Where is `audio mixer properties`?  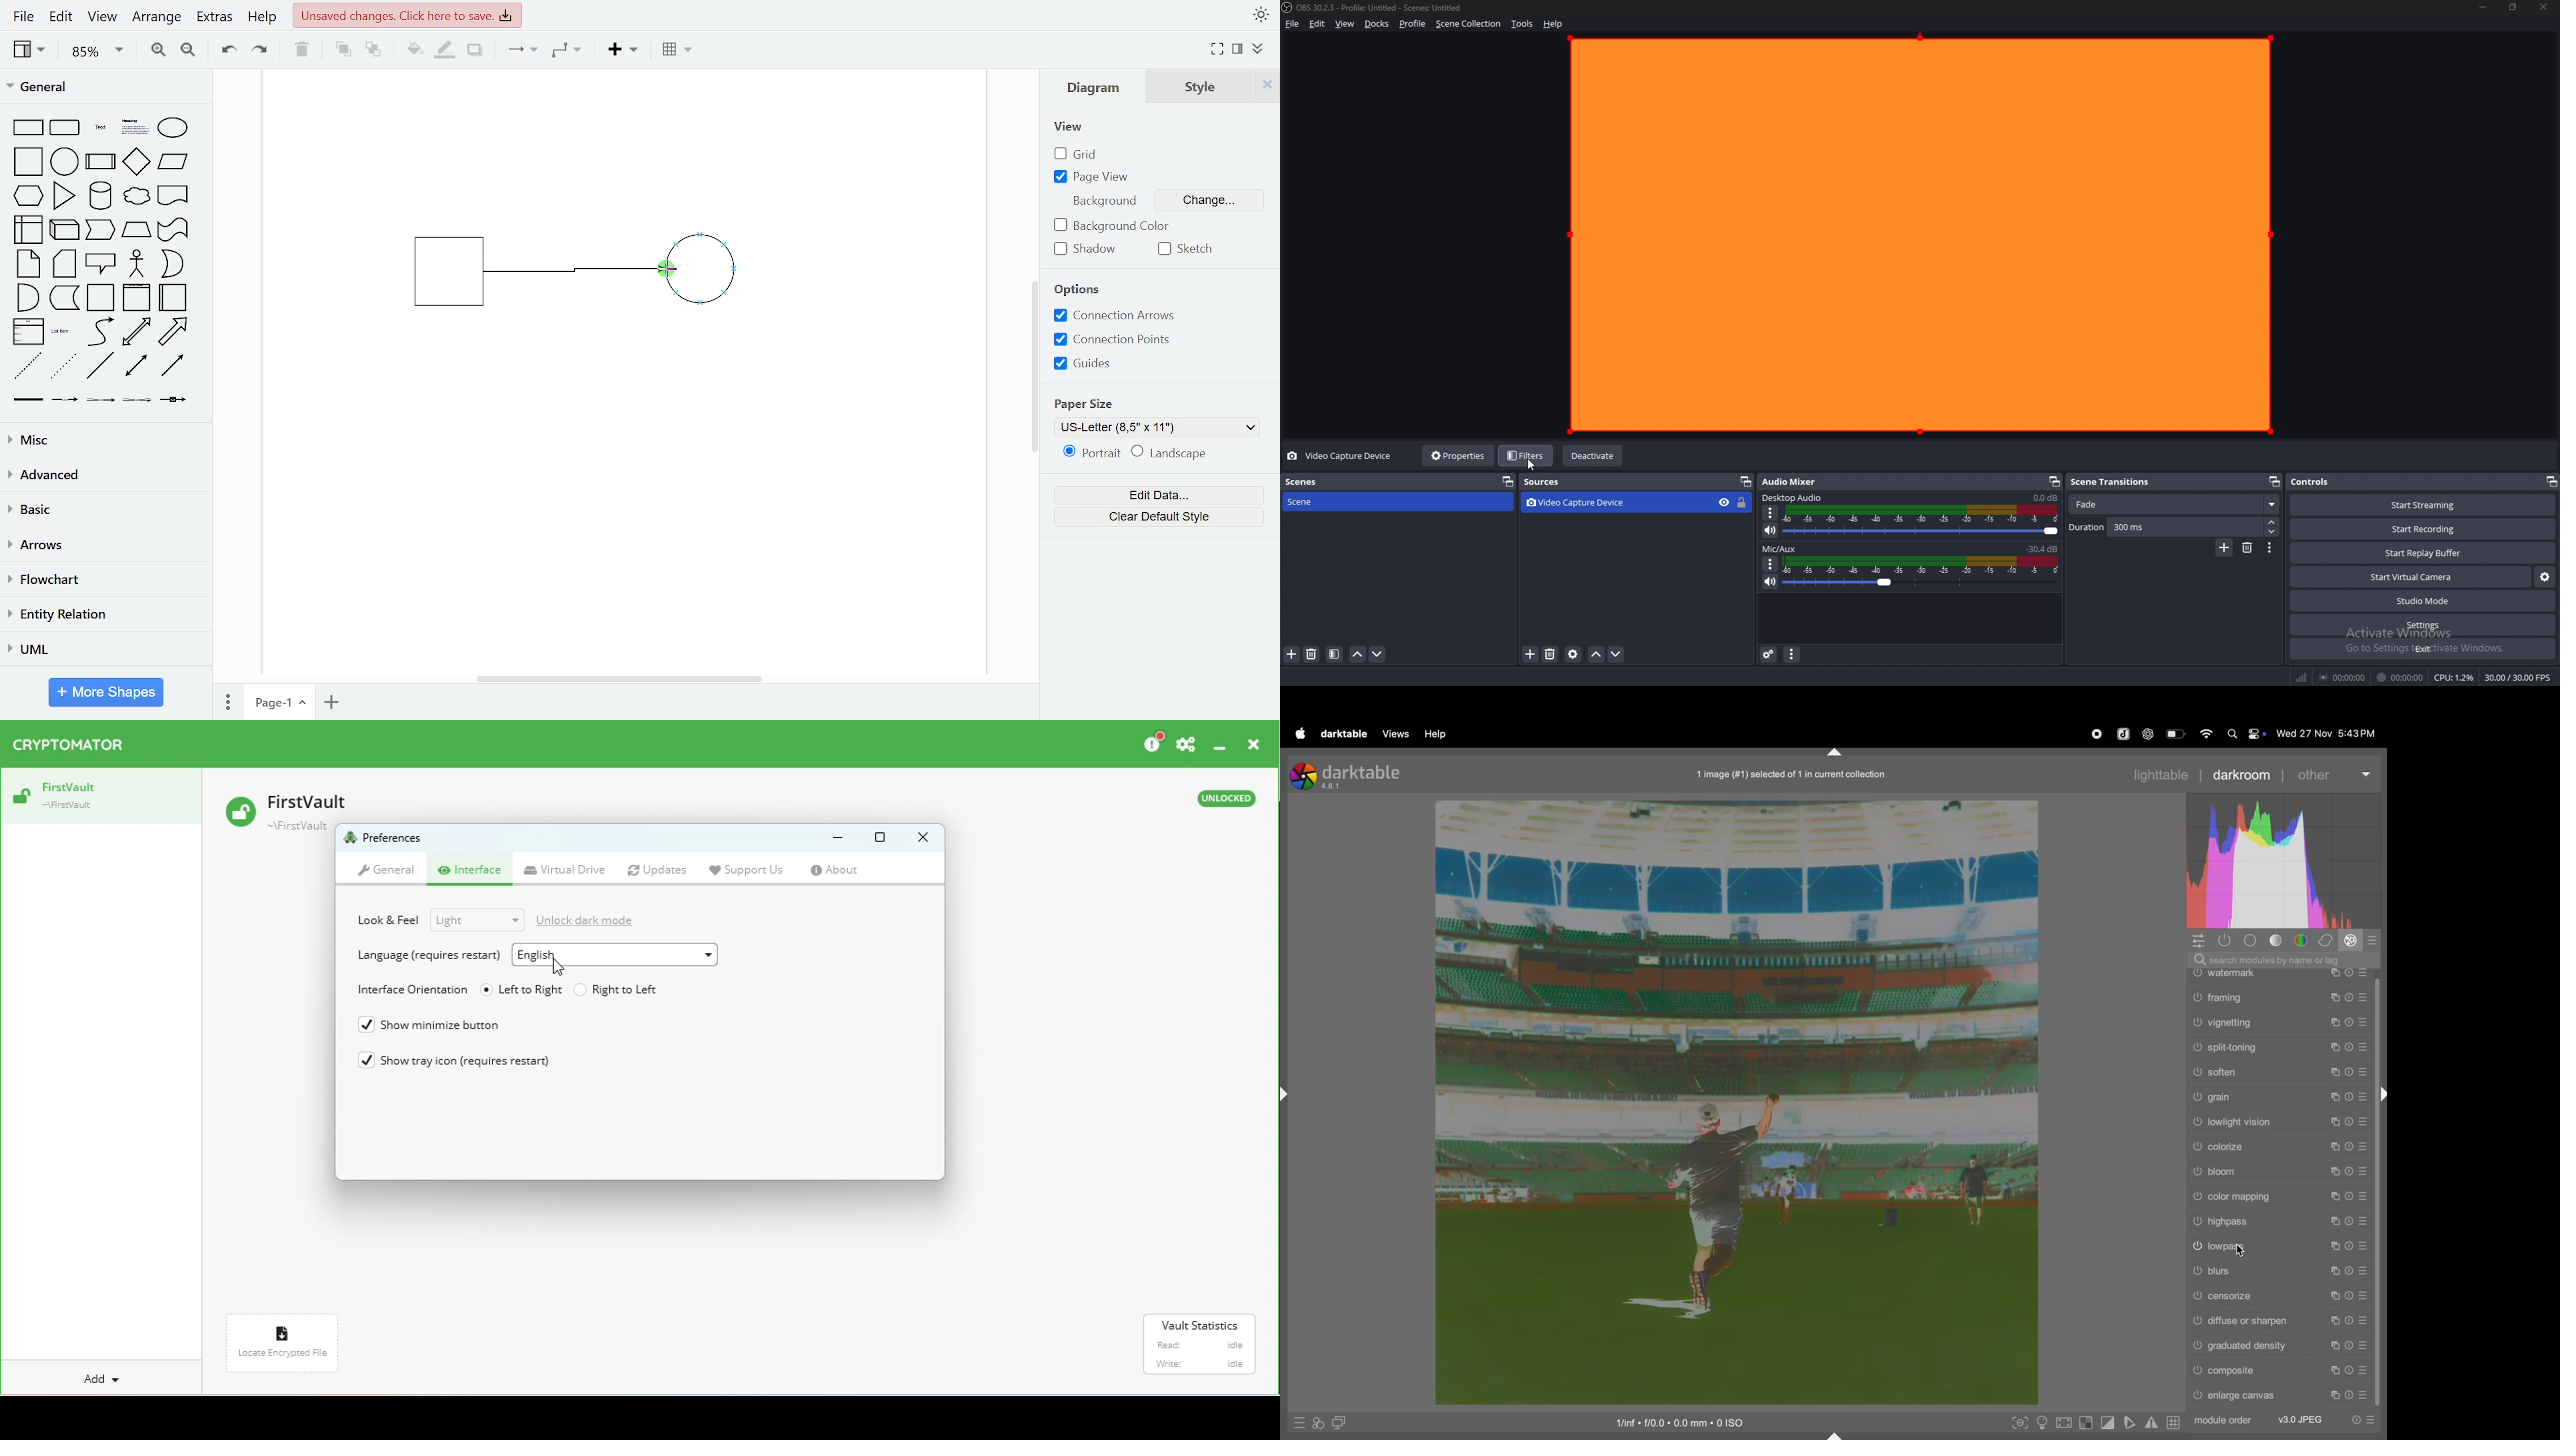 audio mixer properties is located at coordinates (1791, 655).